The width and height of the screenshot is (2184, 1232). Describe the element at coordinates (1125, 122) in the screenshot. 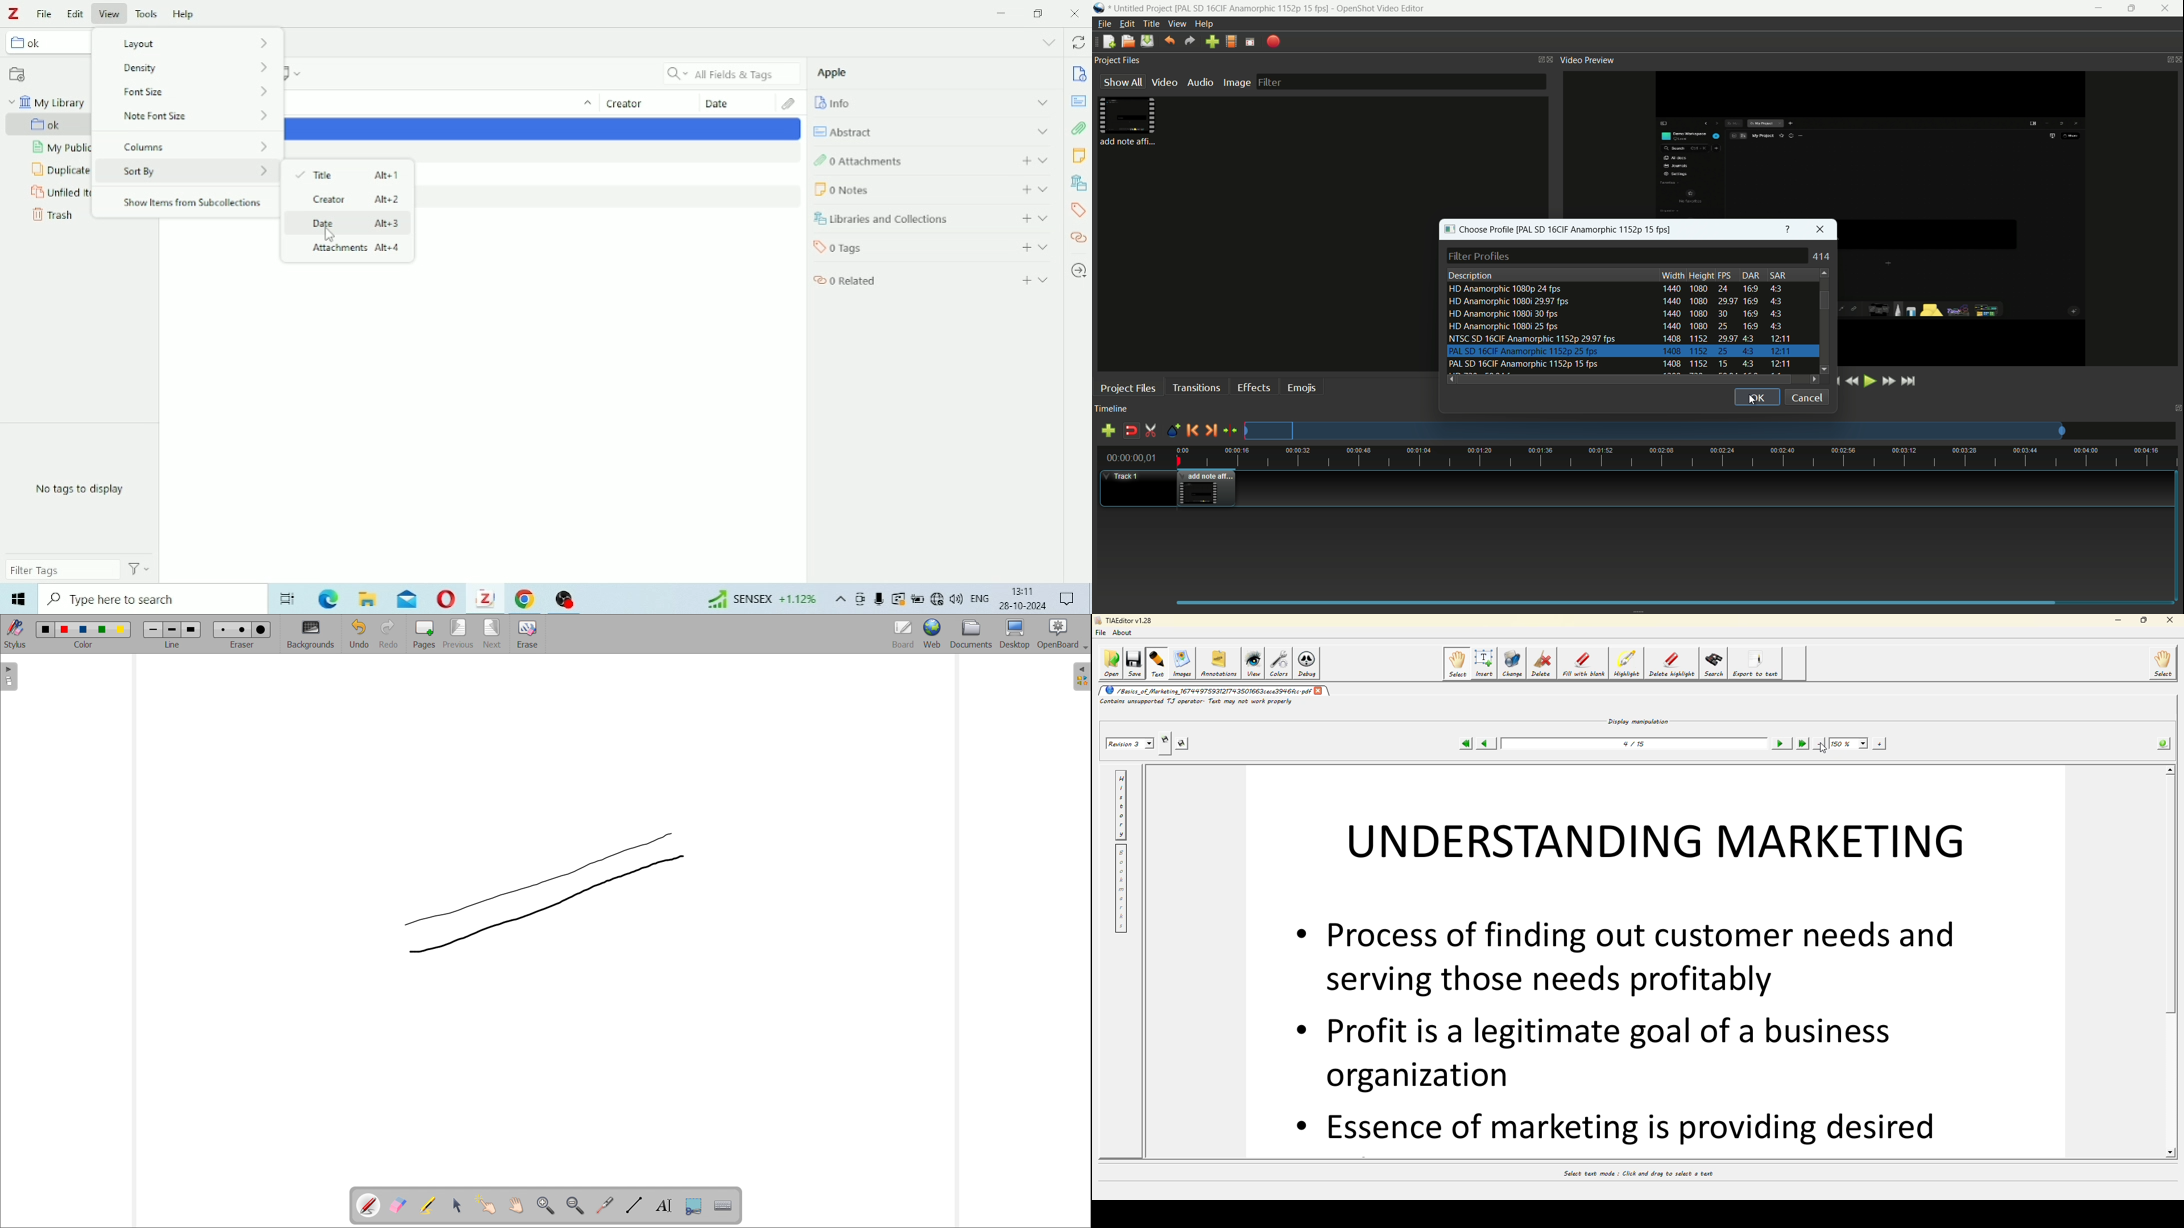

I see `file in project` at that location.